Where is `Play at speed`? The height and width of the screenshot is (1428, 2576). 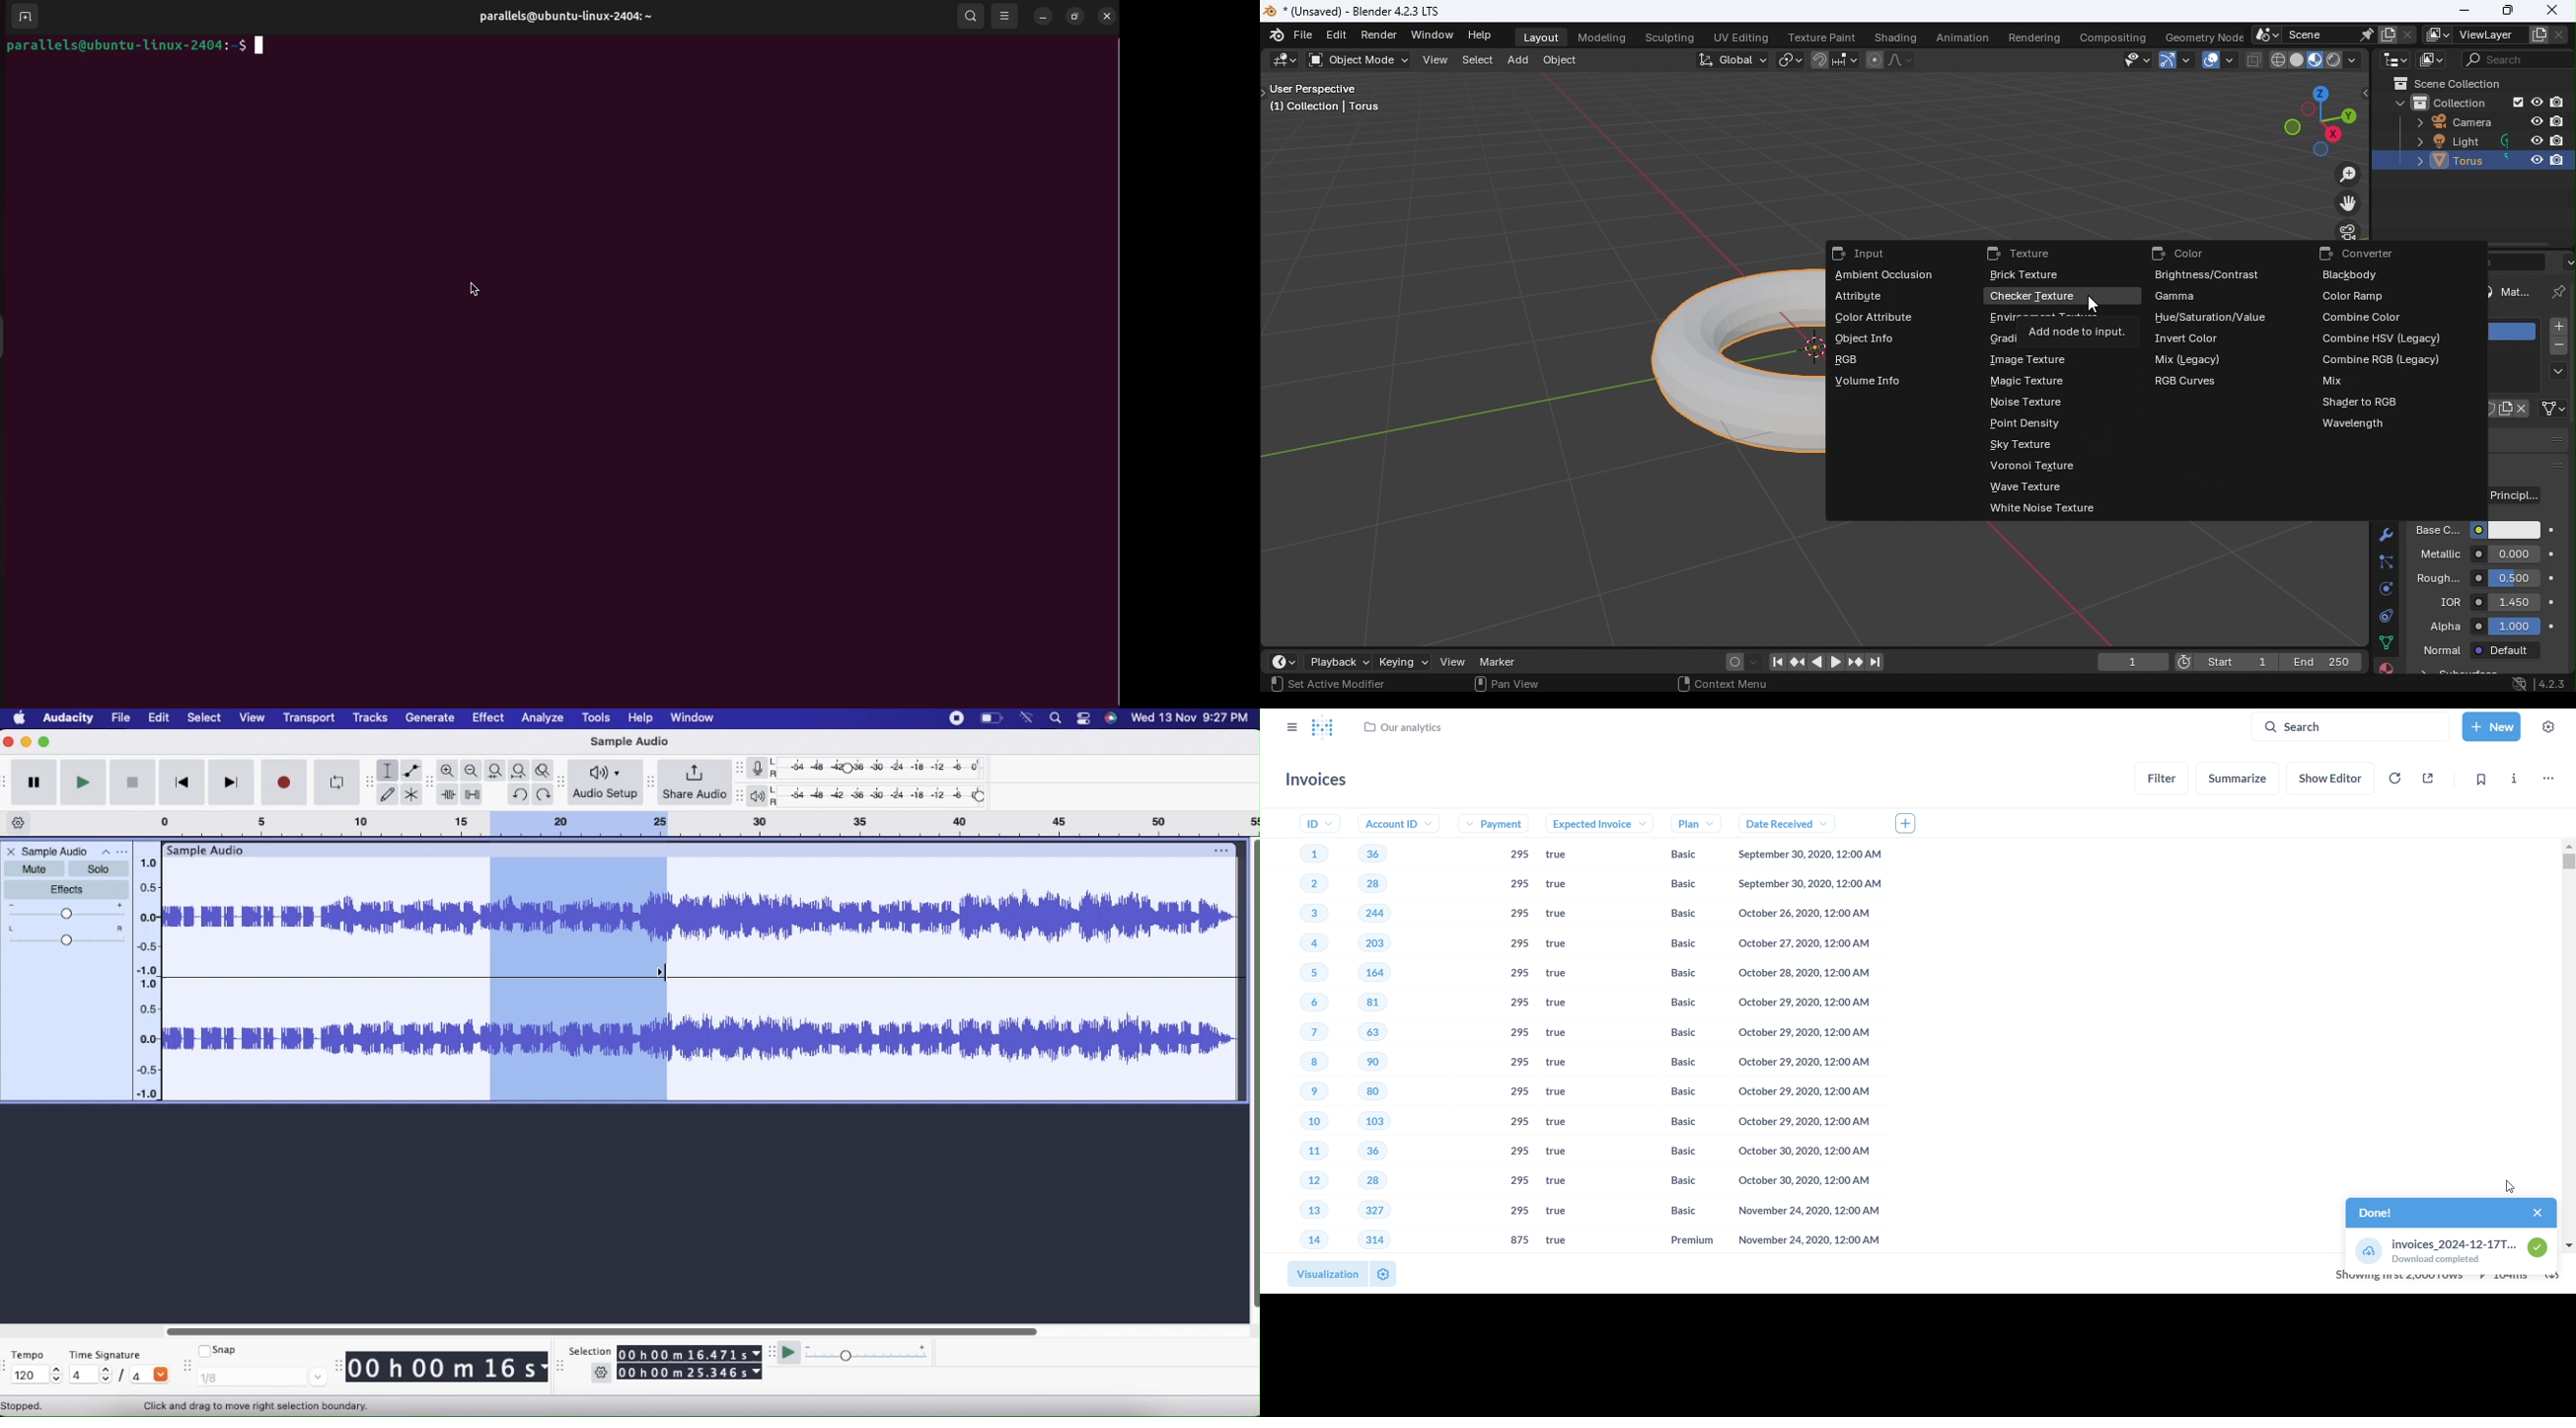
Play at speed is located at coordinates (791, 1356).